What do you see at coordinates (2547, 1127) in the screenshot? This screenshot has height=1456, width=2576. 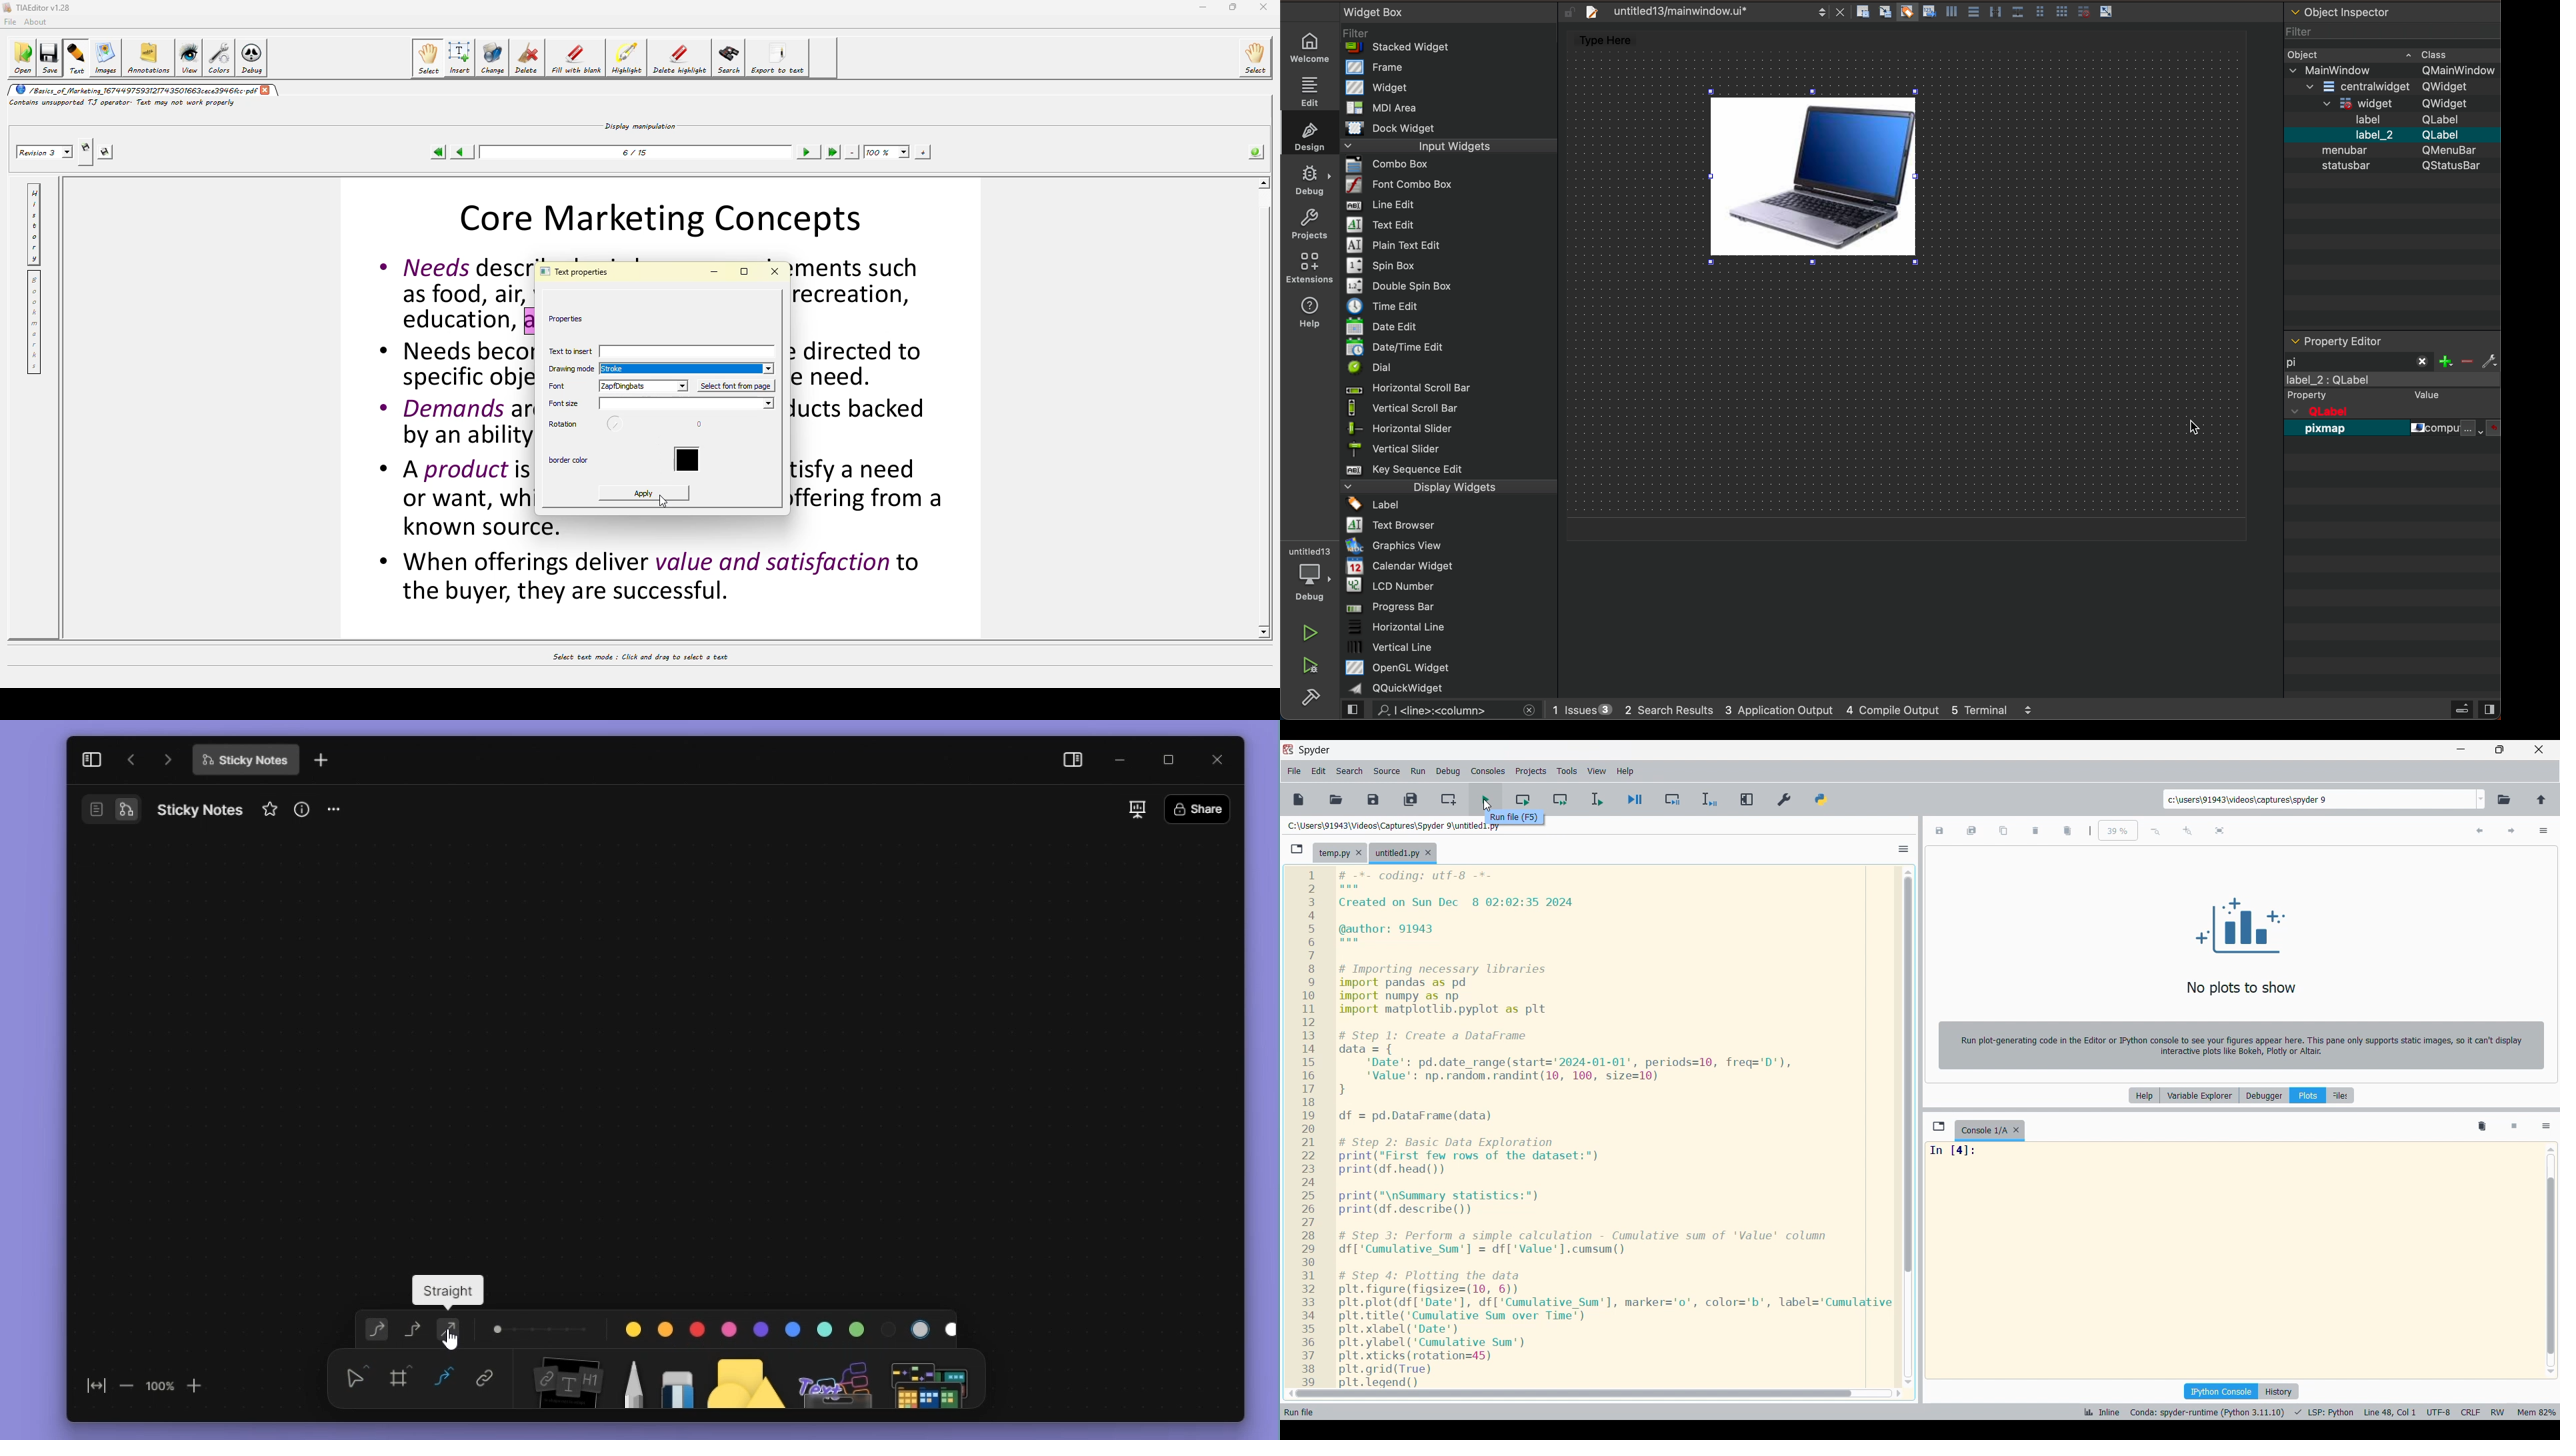 I see `Options` at bounding box center [2547, 1127].